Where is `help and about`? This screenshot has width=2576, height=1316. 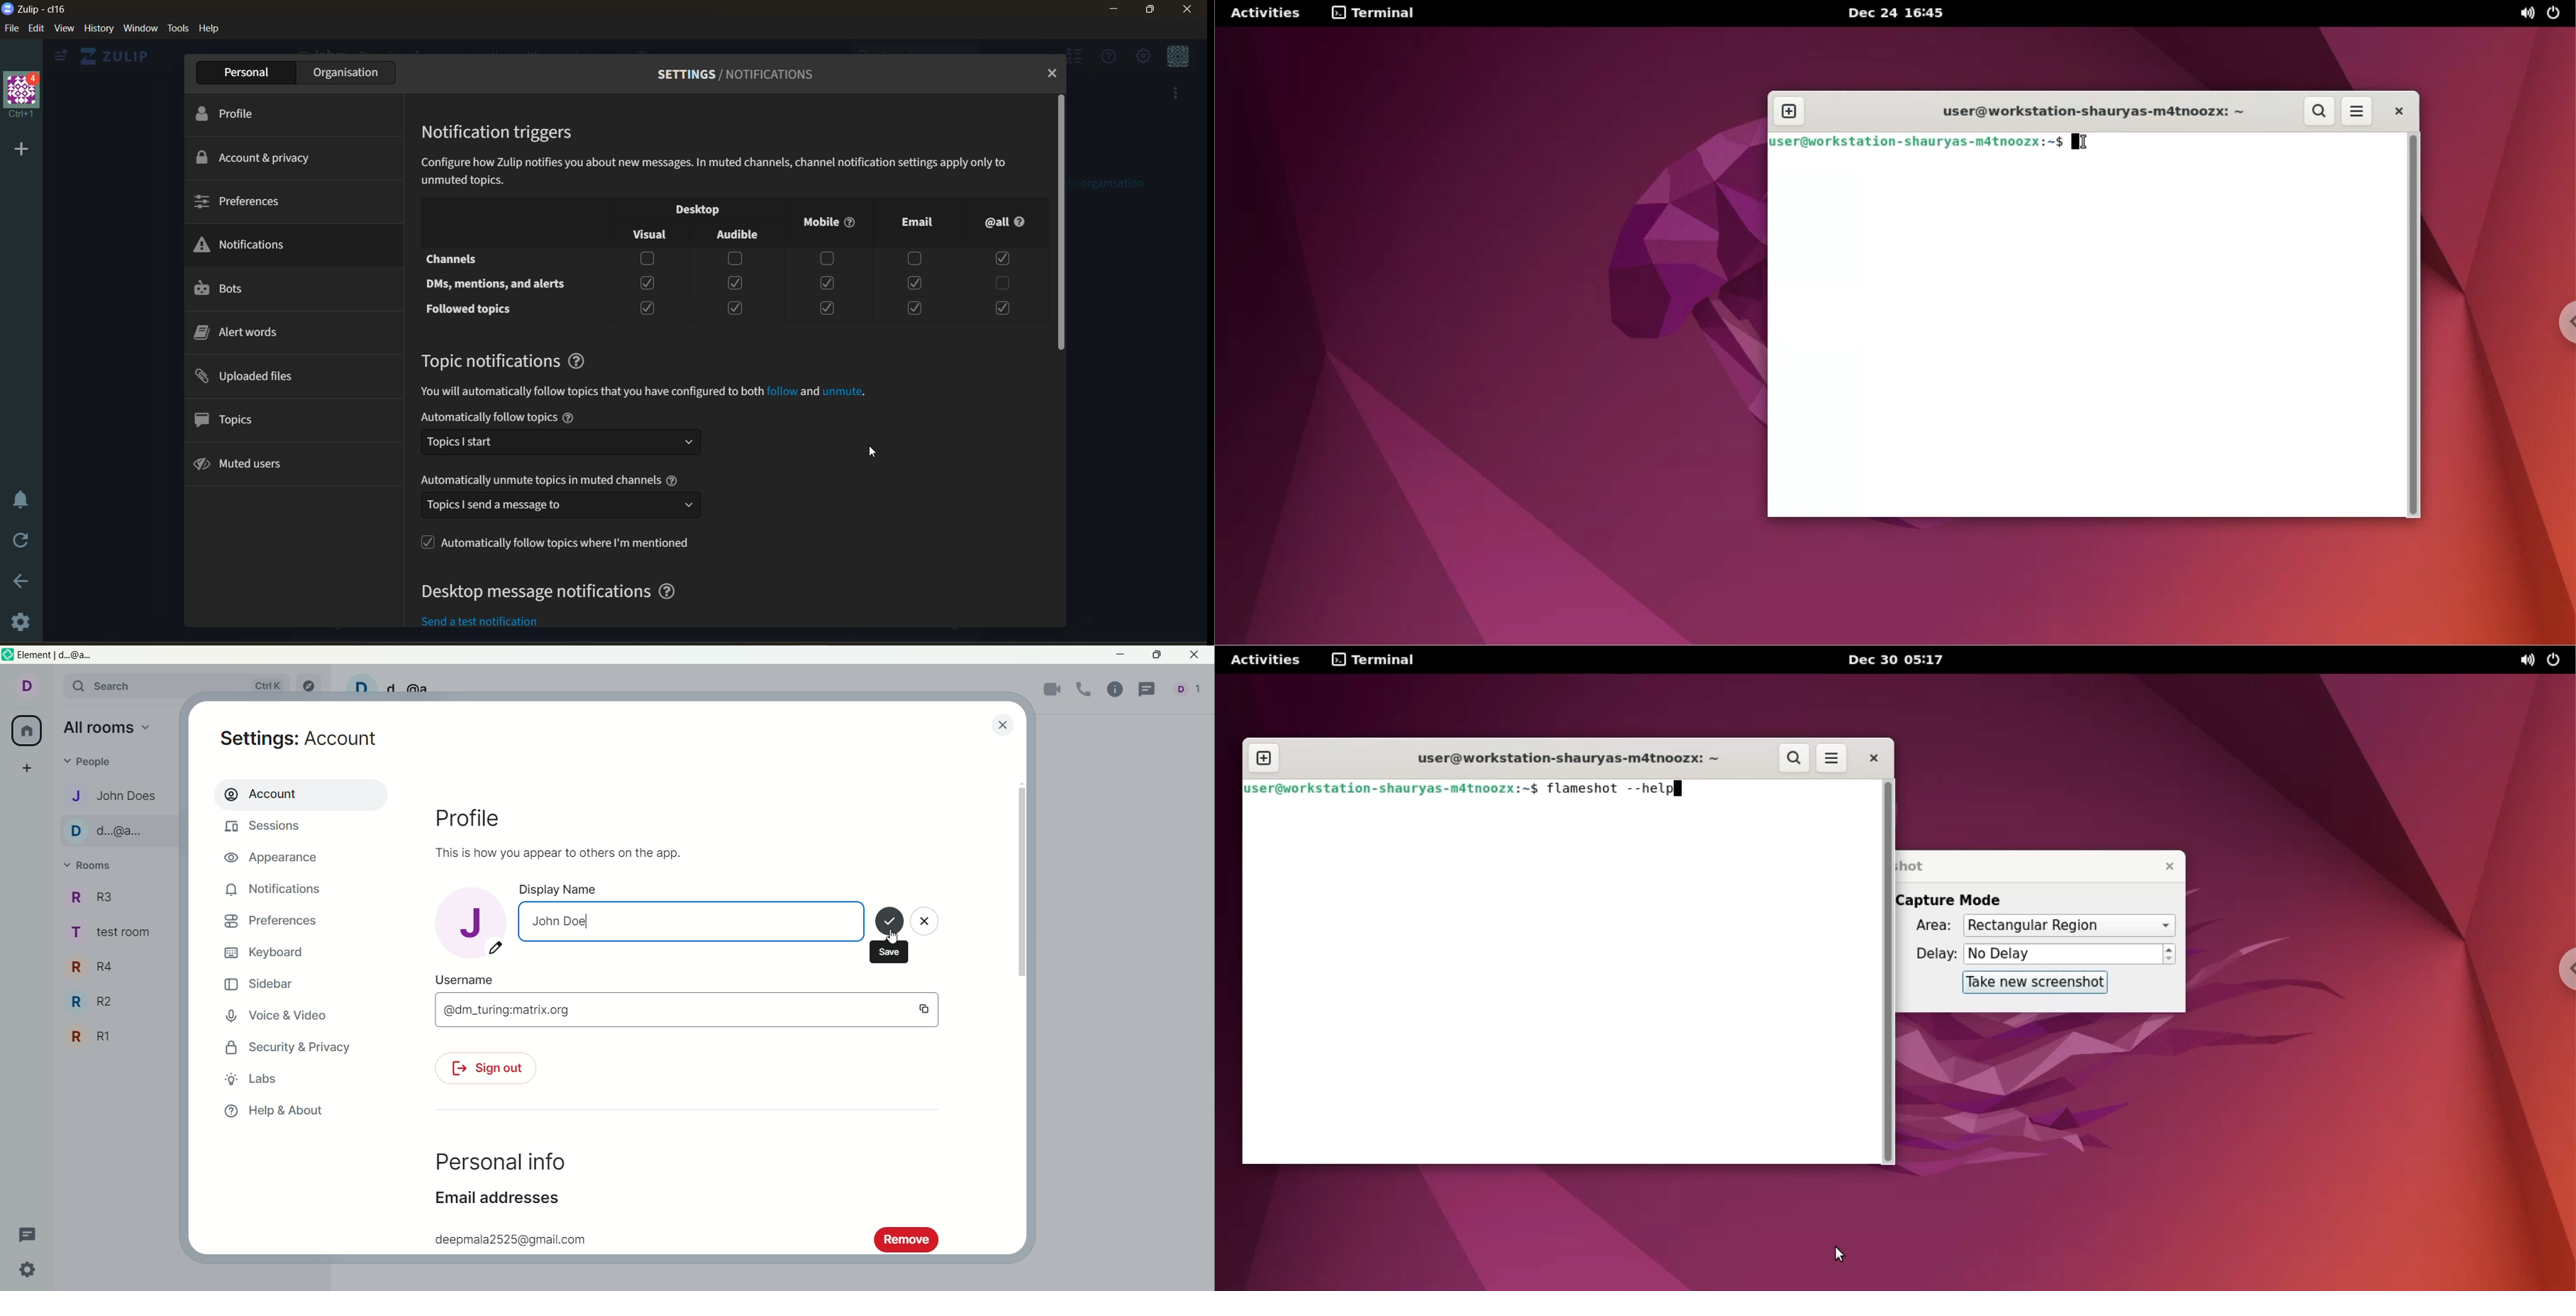 help and about is located at coordinates (274, 1112).